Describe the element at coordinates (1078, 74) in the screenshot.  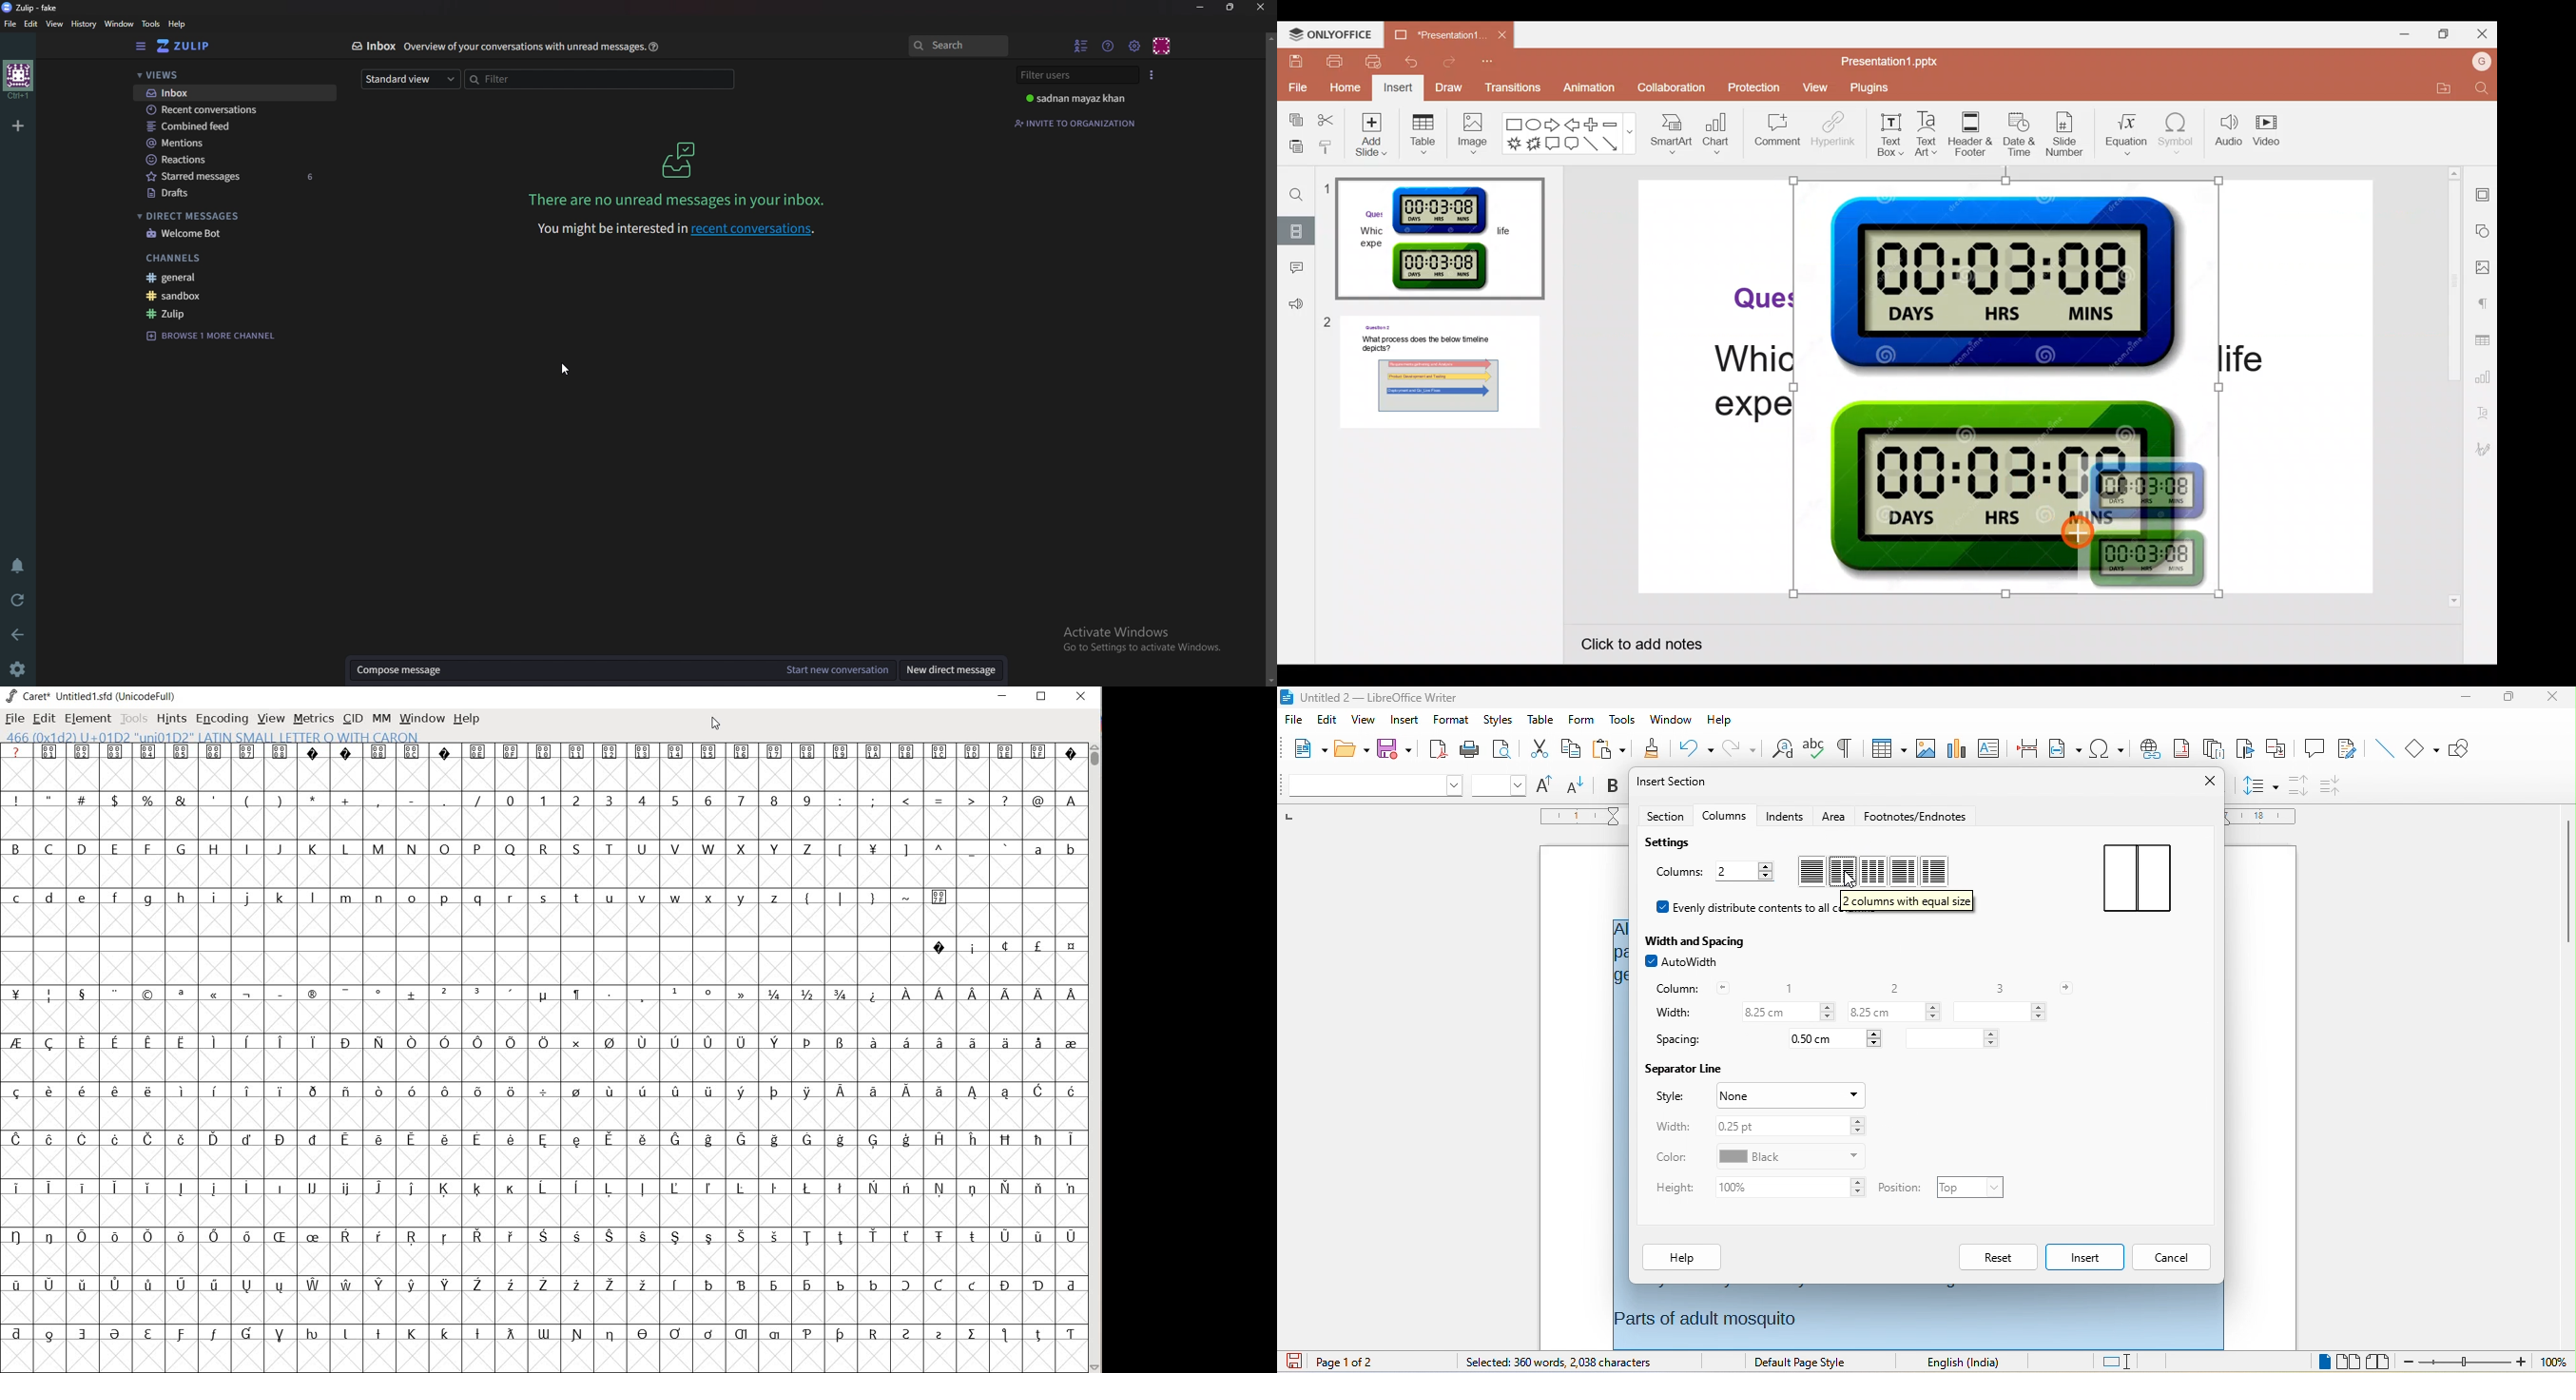
I see `Filter users` at that location.